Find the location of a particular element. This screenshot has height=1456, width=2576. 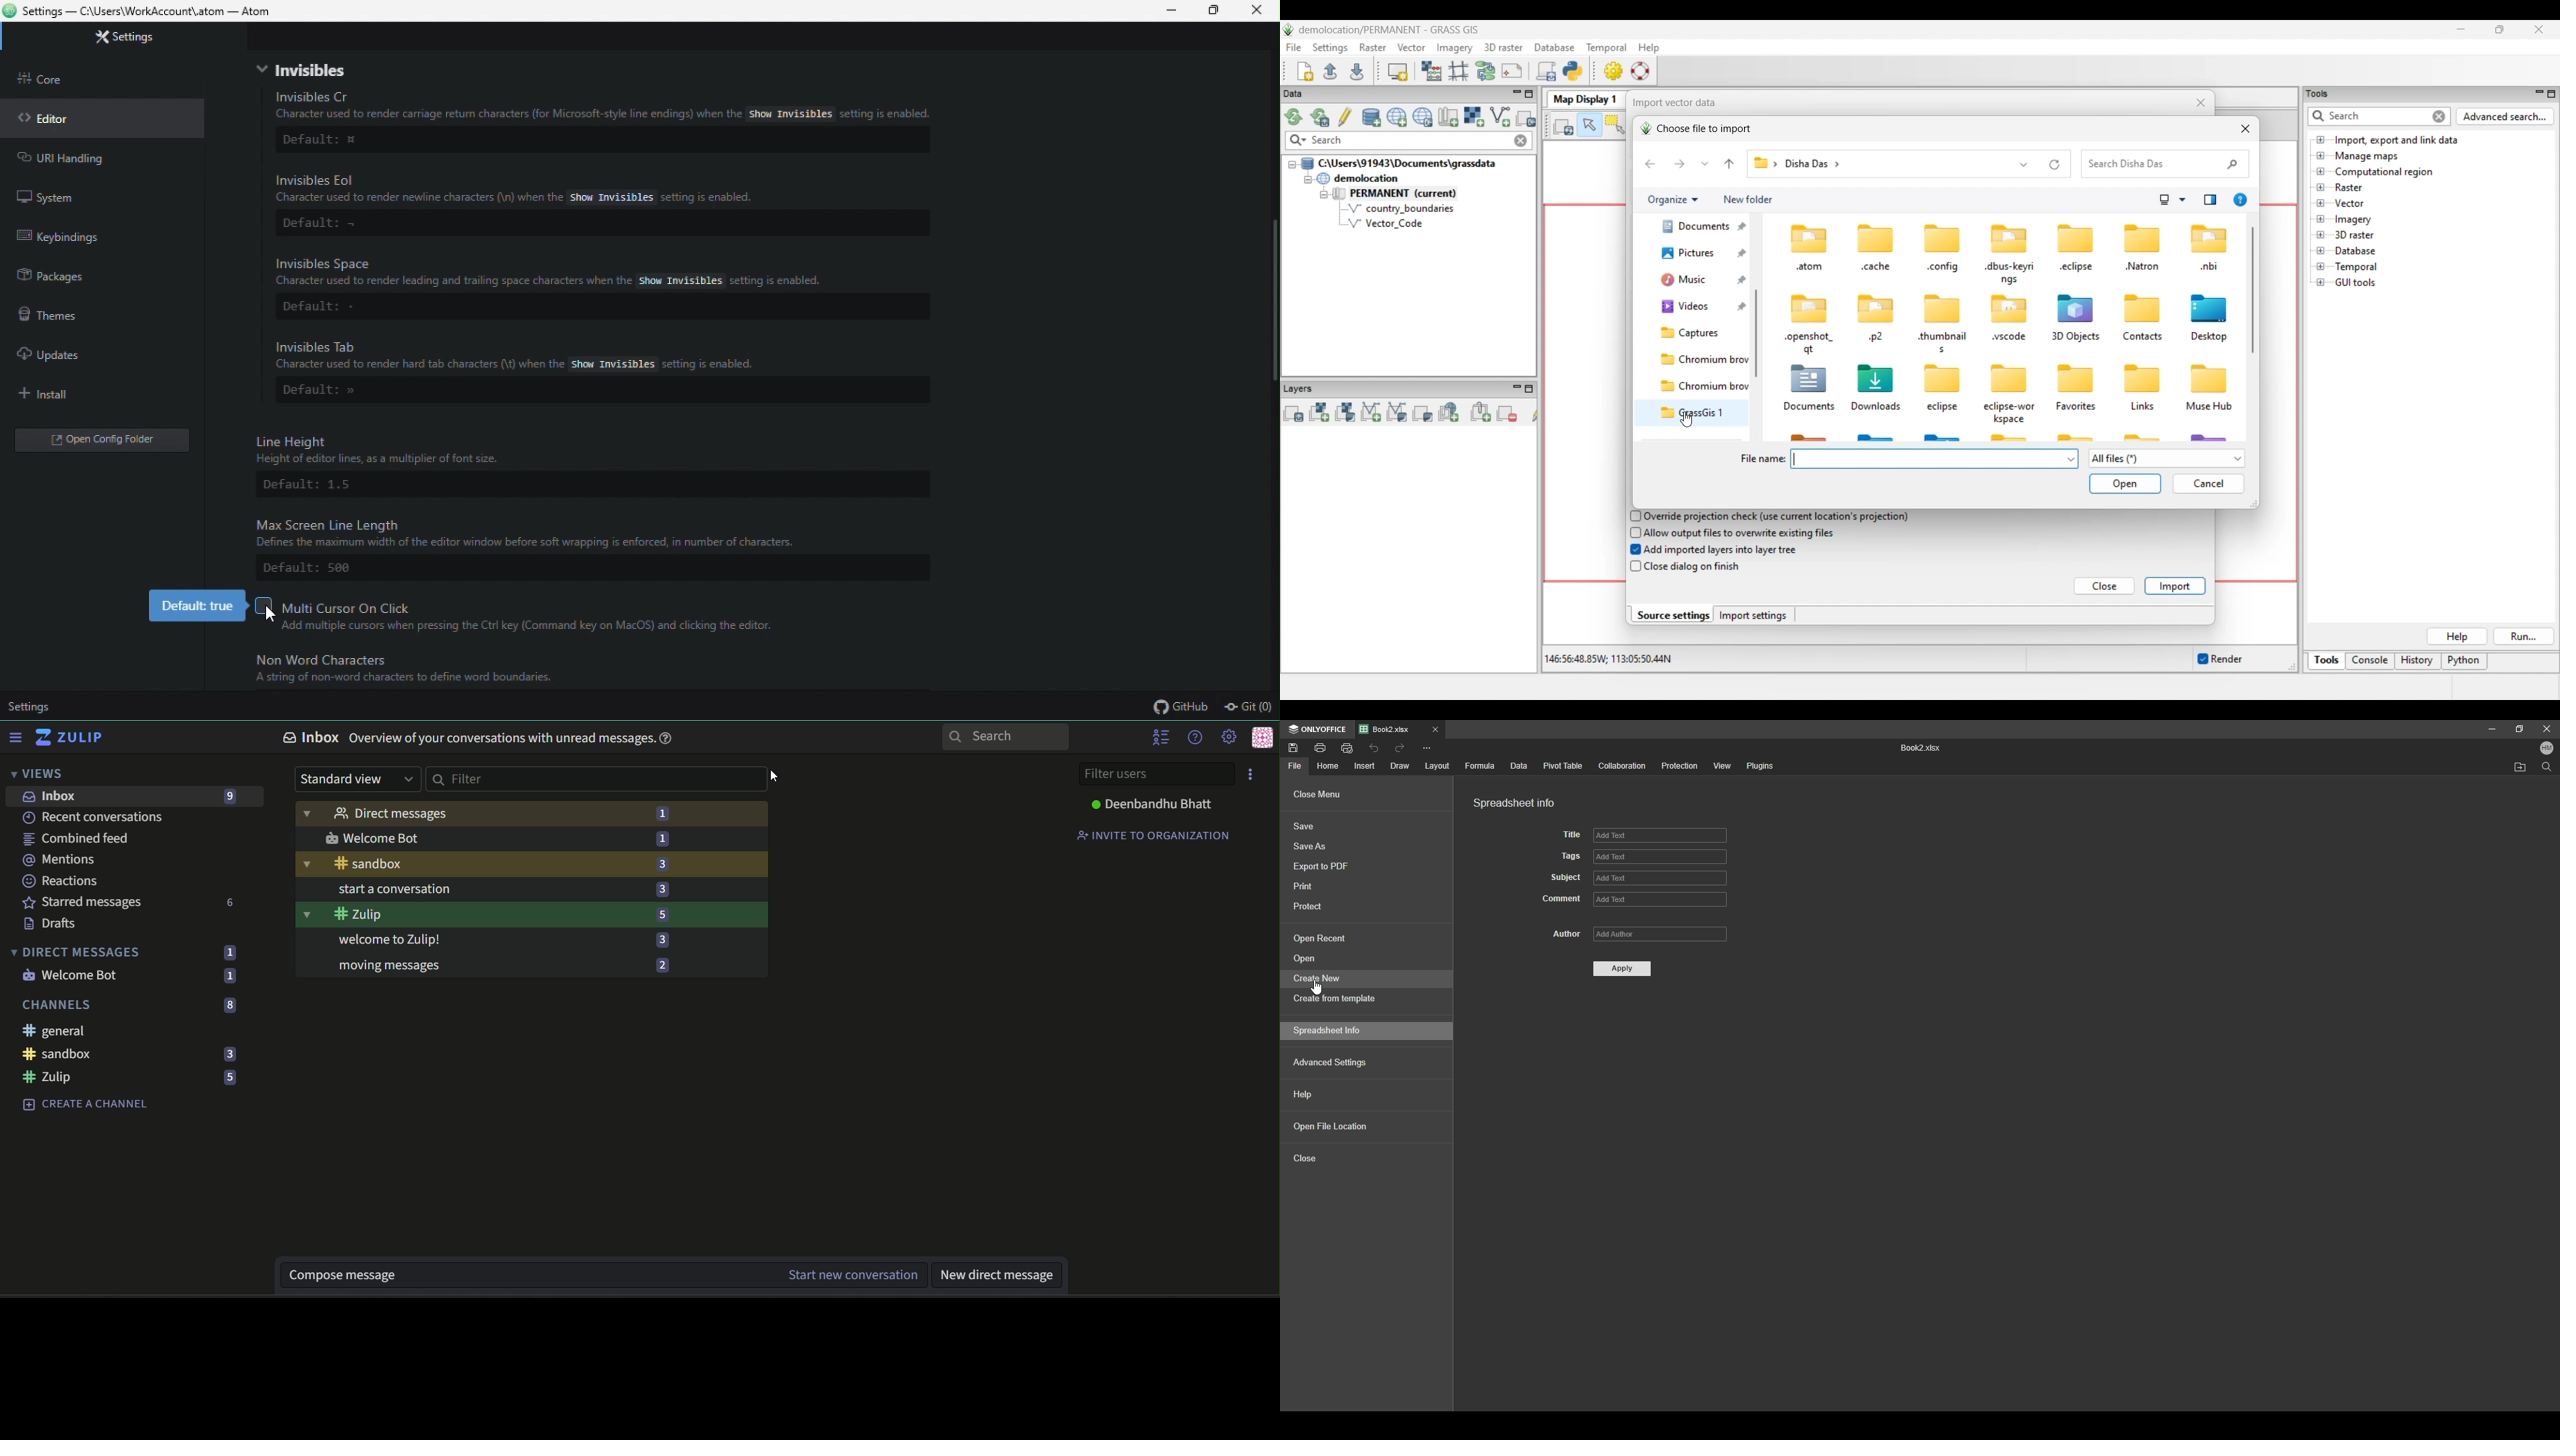

subject is located at coordinates (1568, 877).